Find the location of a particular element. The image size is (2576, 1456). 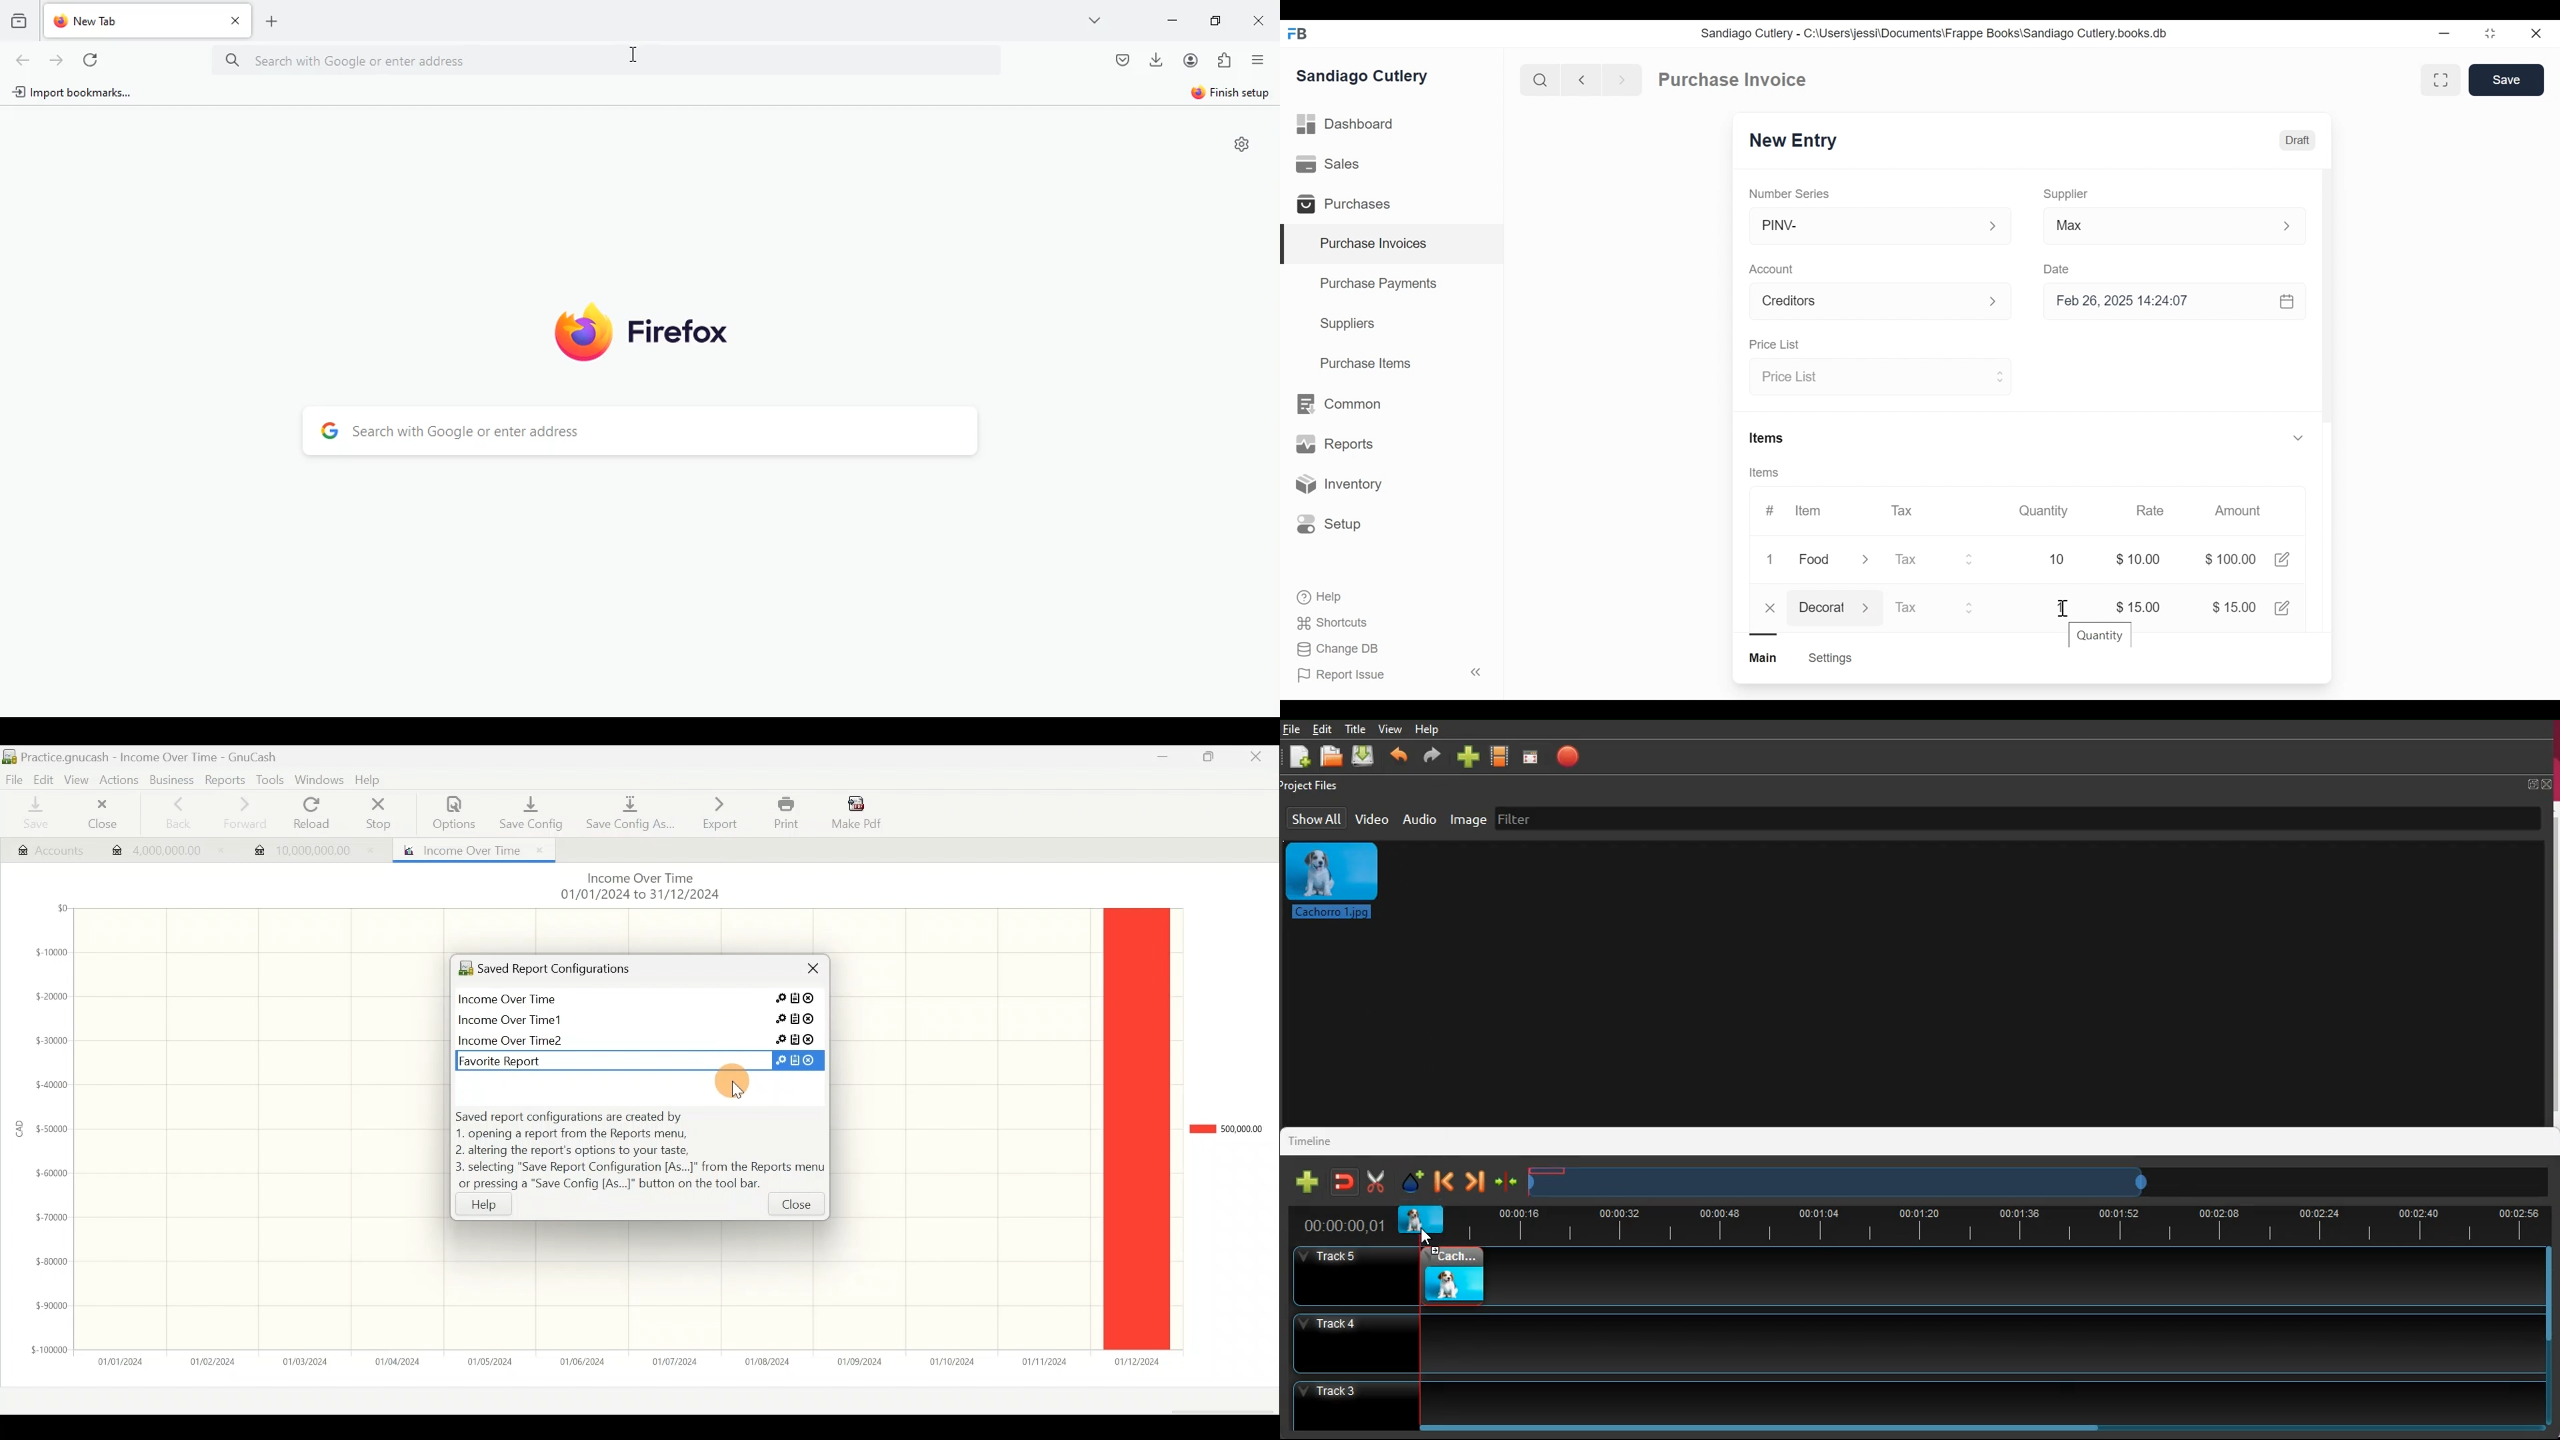

timeframe is located at coordinates (1839, 1180).